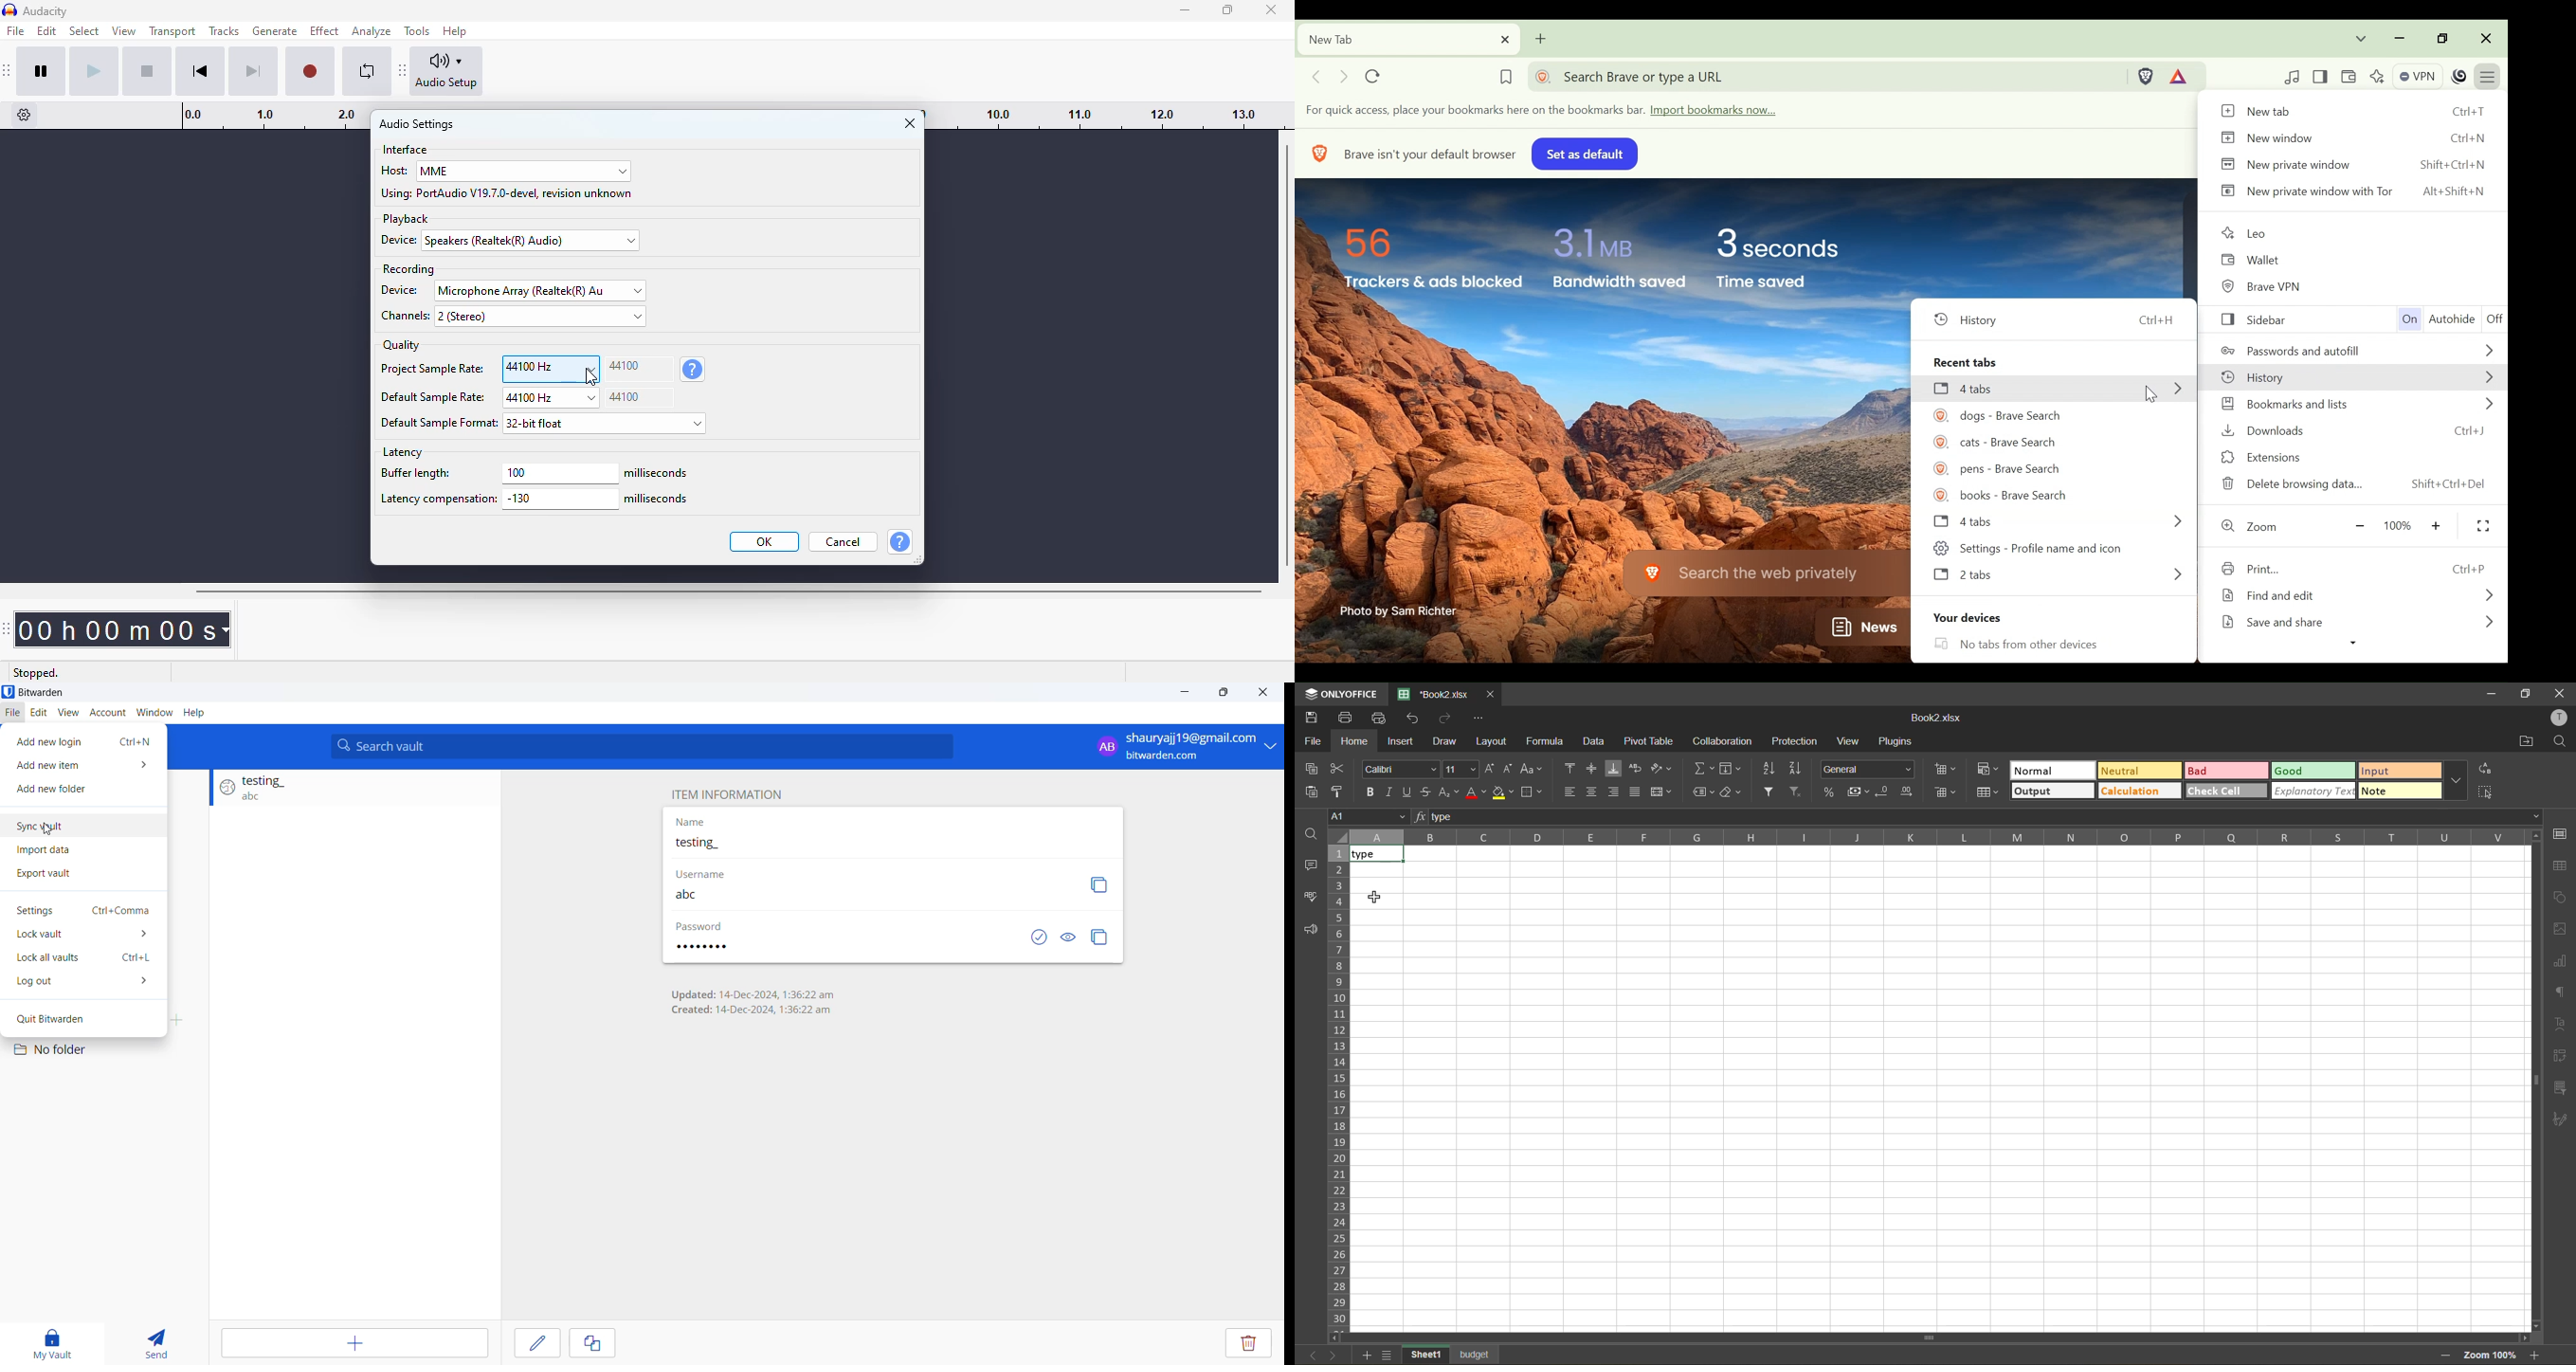 This screenshot has width=2576, height=1372. Describe the element at coordinates (1309, 897) in the screenshot. I see `spellcheck` at that location.